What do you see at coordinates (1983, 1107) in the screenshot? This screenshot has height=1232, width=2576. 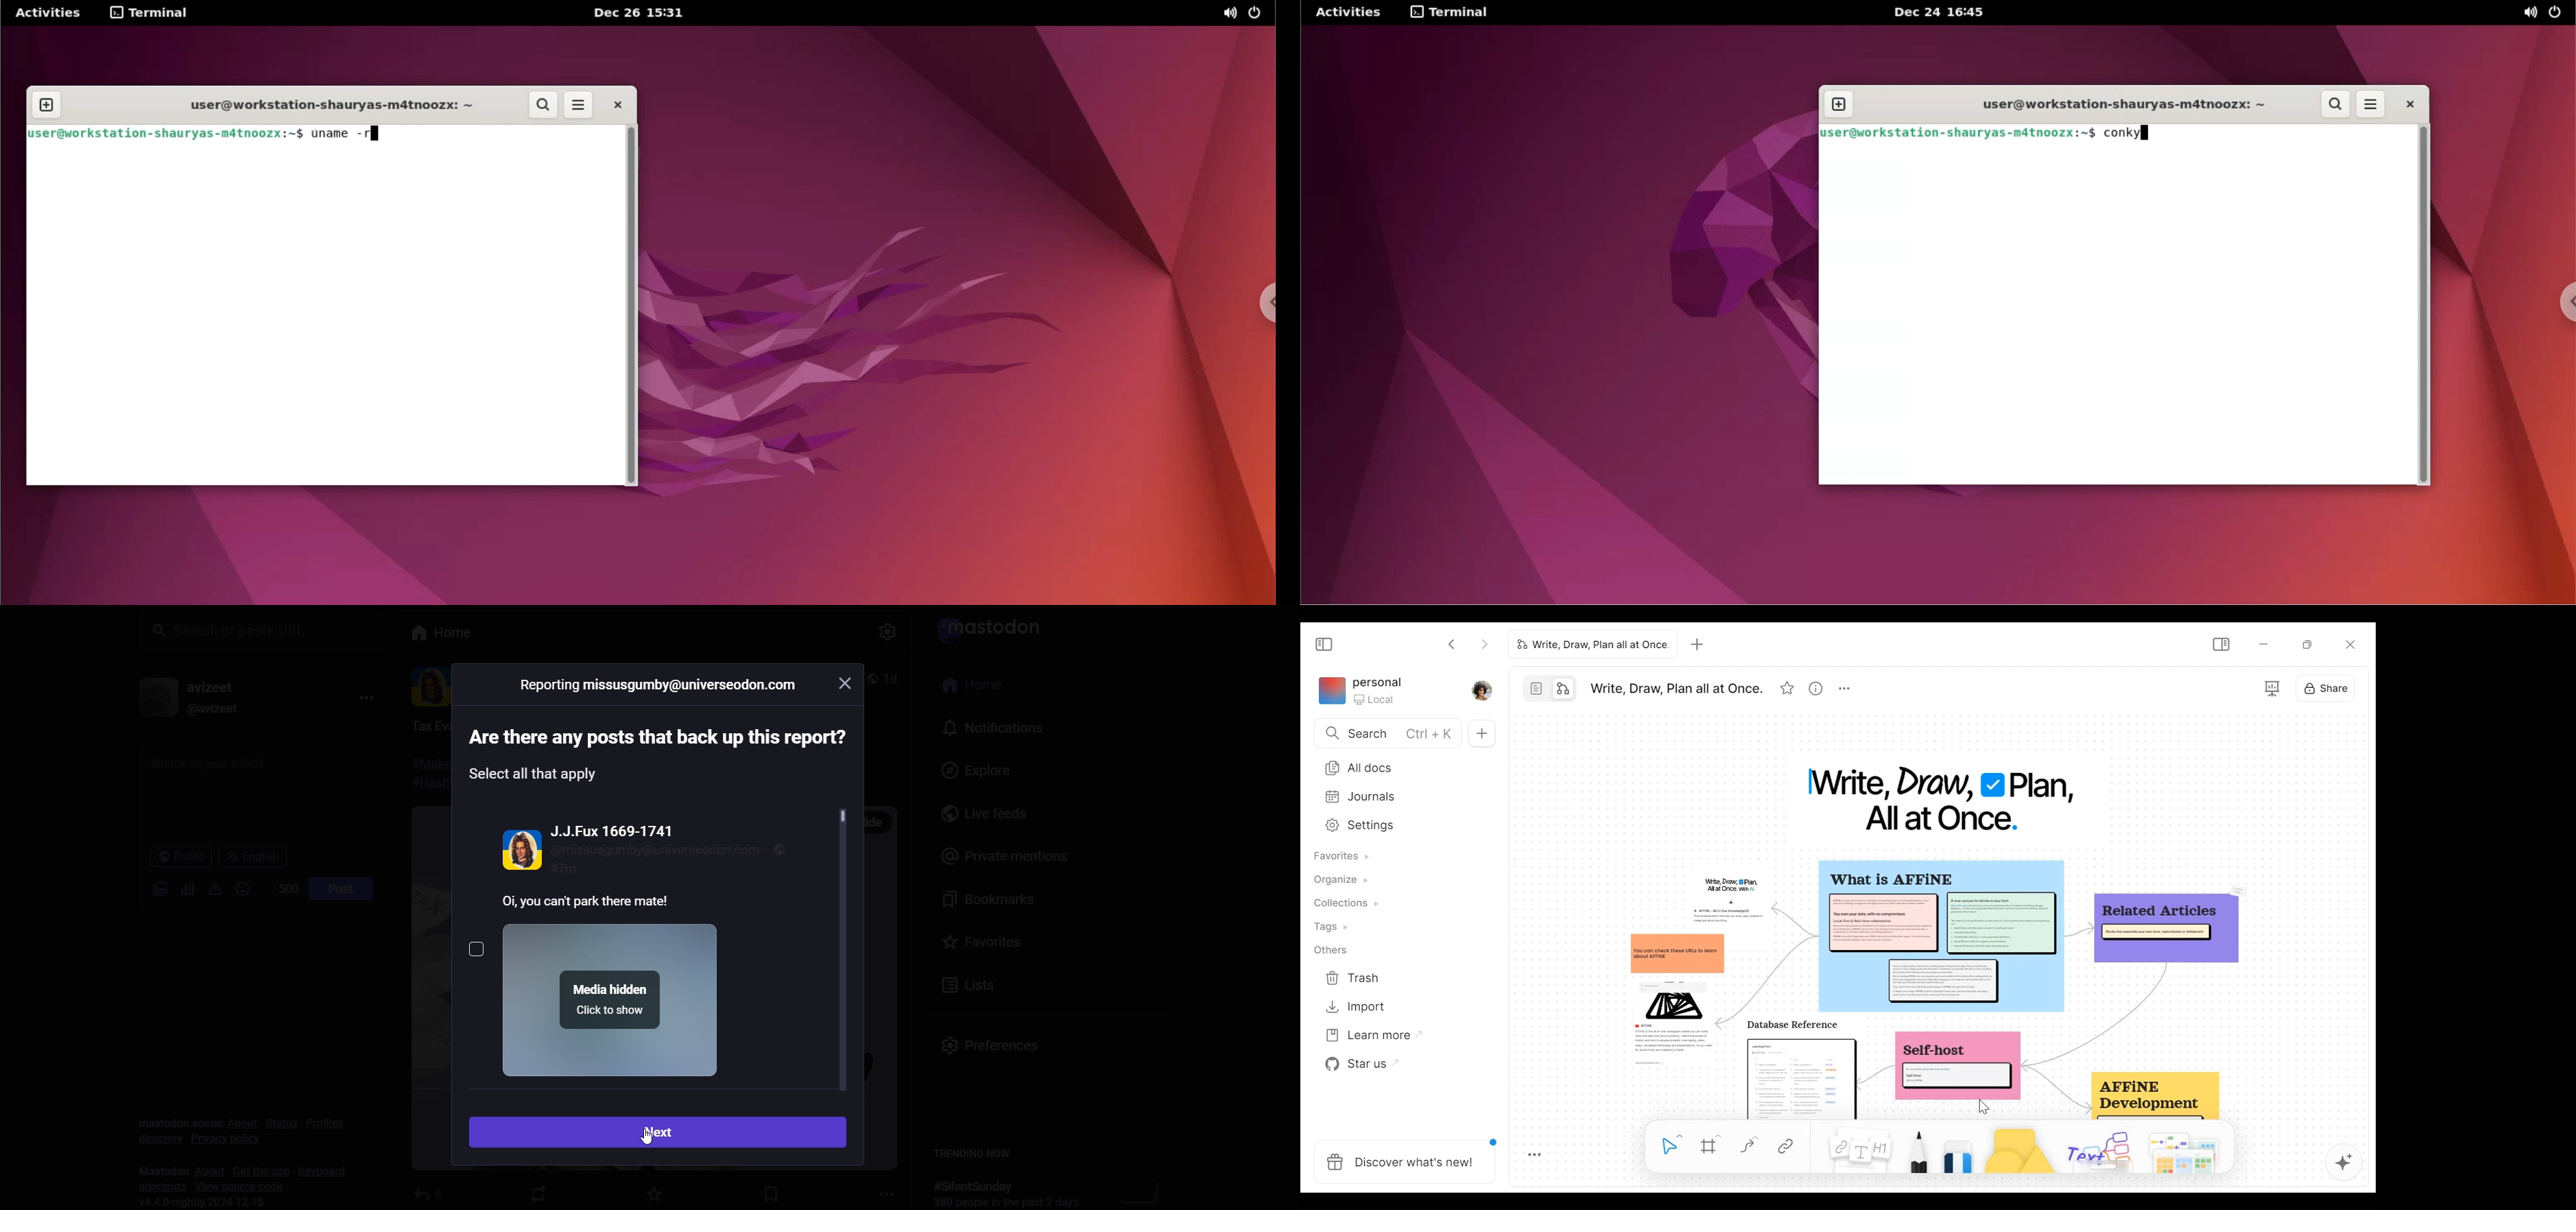 I see `cursor` at bounding box center [1983, 1107].